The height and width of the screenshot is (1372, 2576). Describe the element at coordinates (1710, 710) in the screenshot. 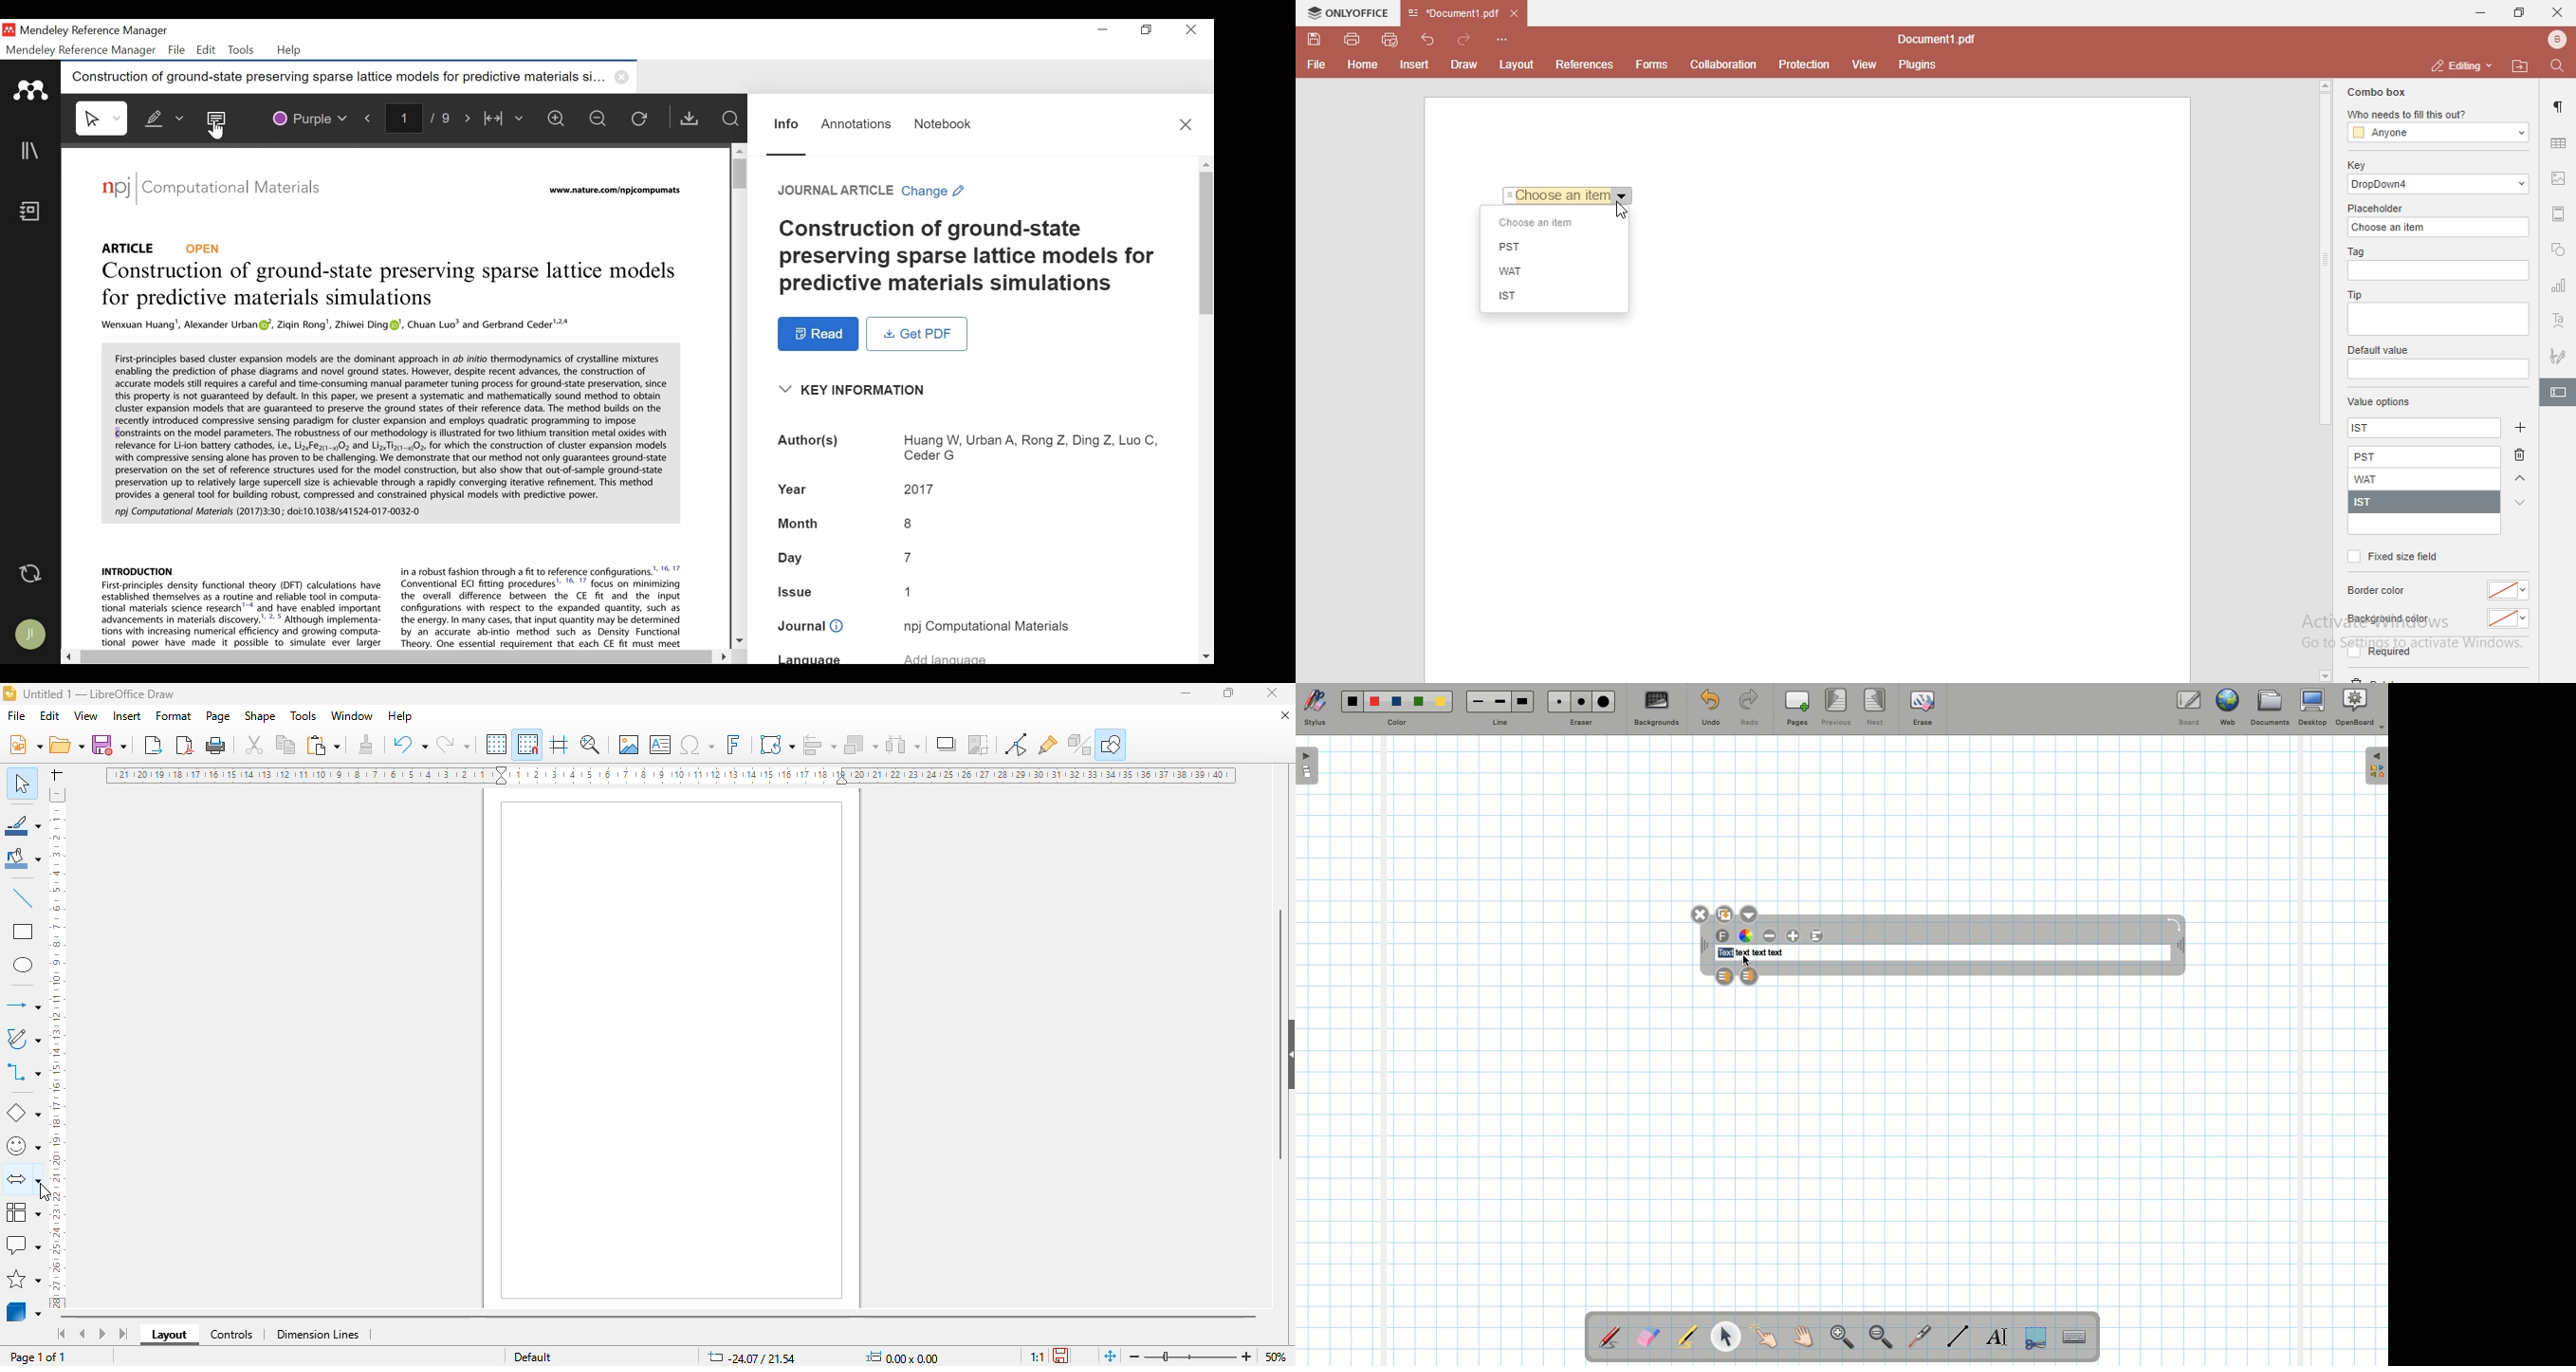

I see `Undo` at that location.